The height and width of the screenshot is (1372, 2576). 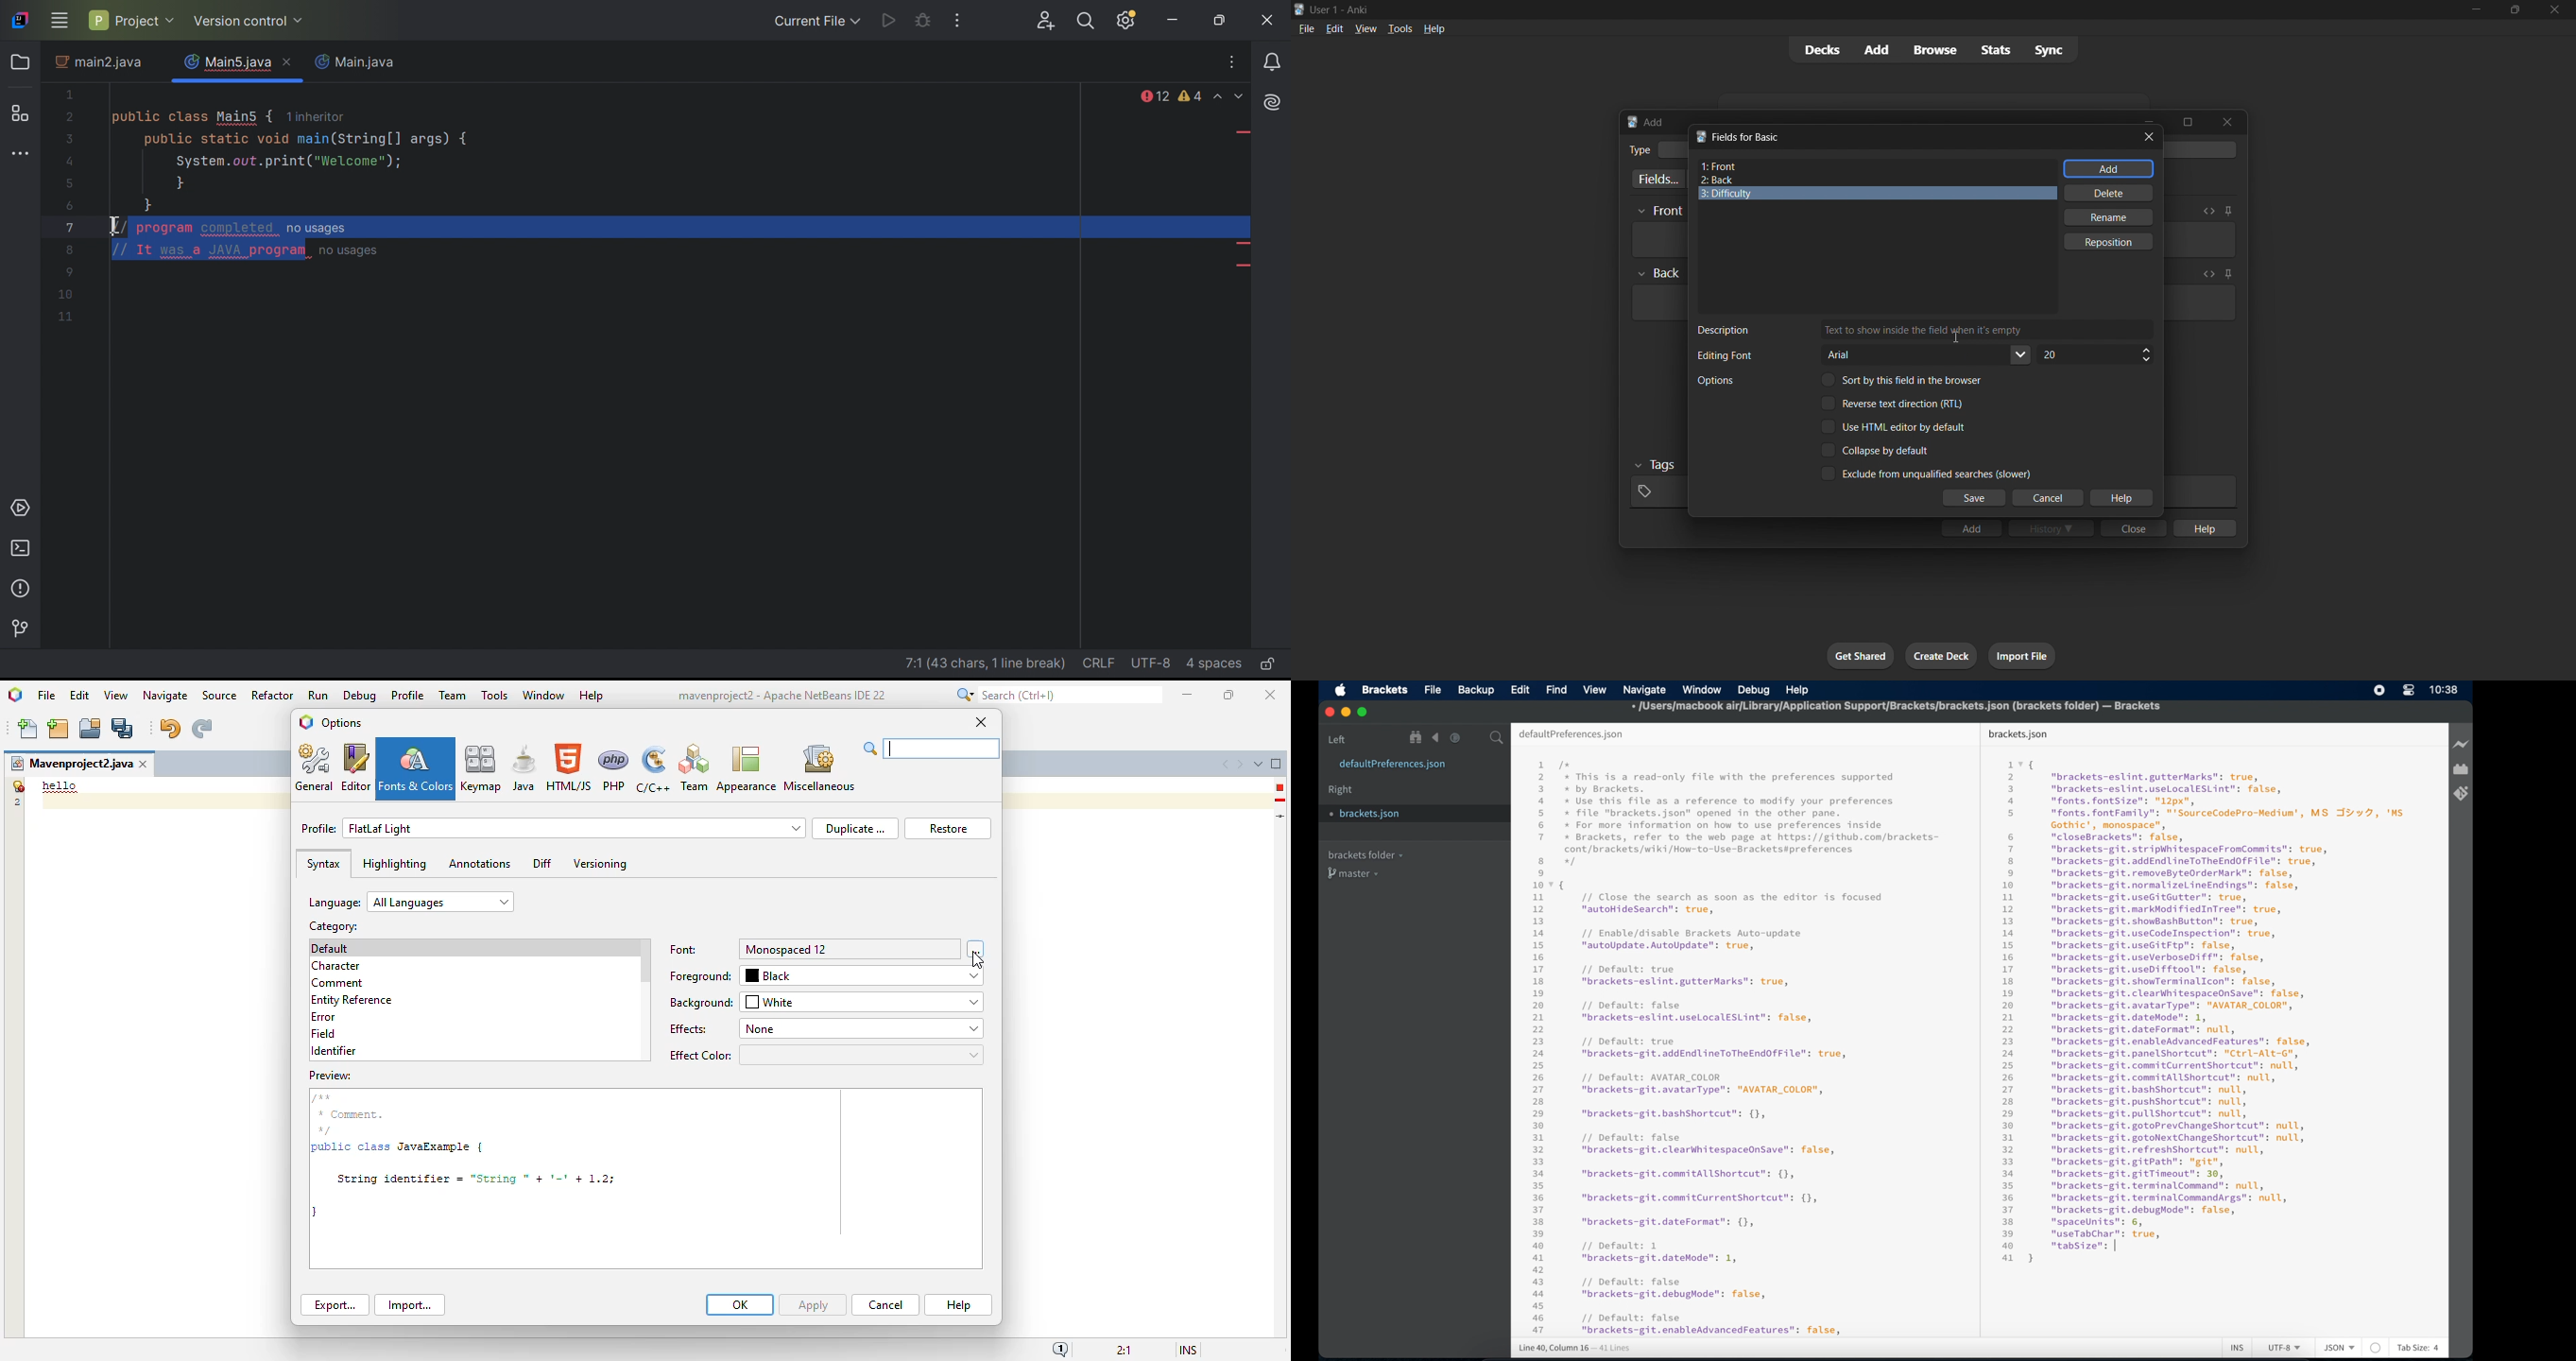 What do you see at coordinates (290, 63) in the screenshot?
I see `Close` at bounding box center [290, 63].